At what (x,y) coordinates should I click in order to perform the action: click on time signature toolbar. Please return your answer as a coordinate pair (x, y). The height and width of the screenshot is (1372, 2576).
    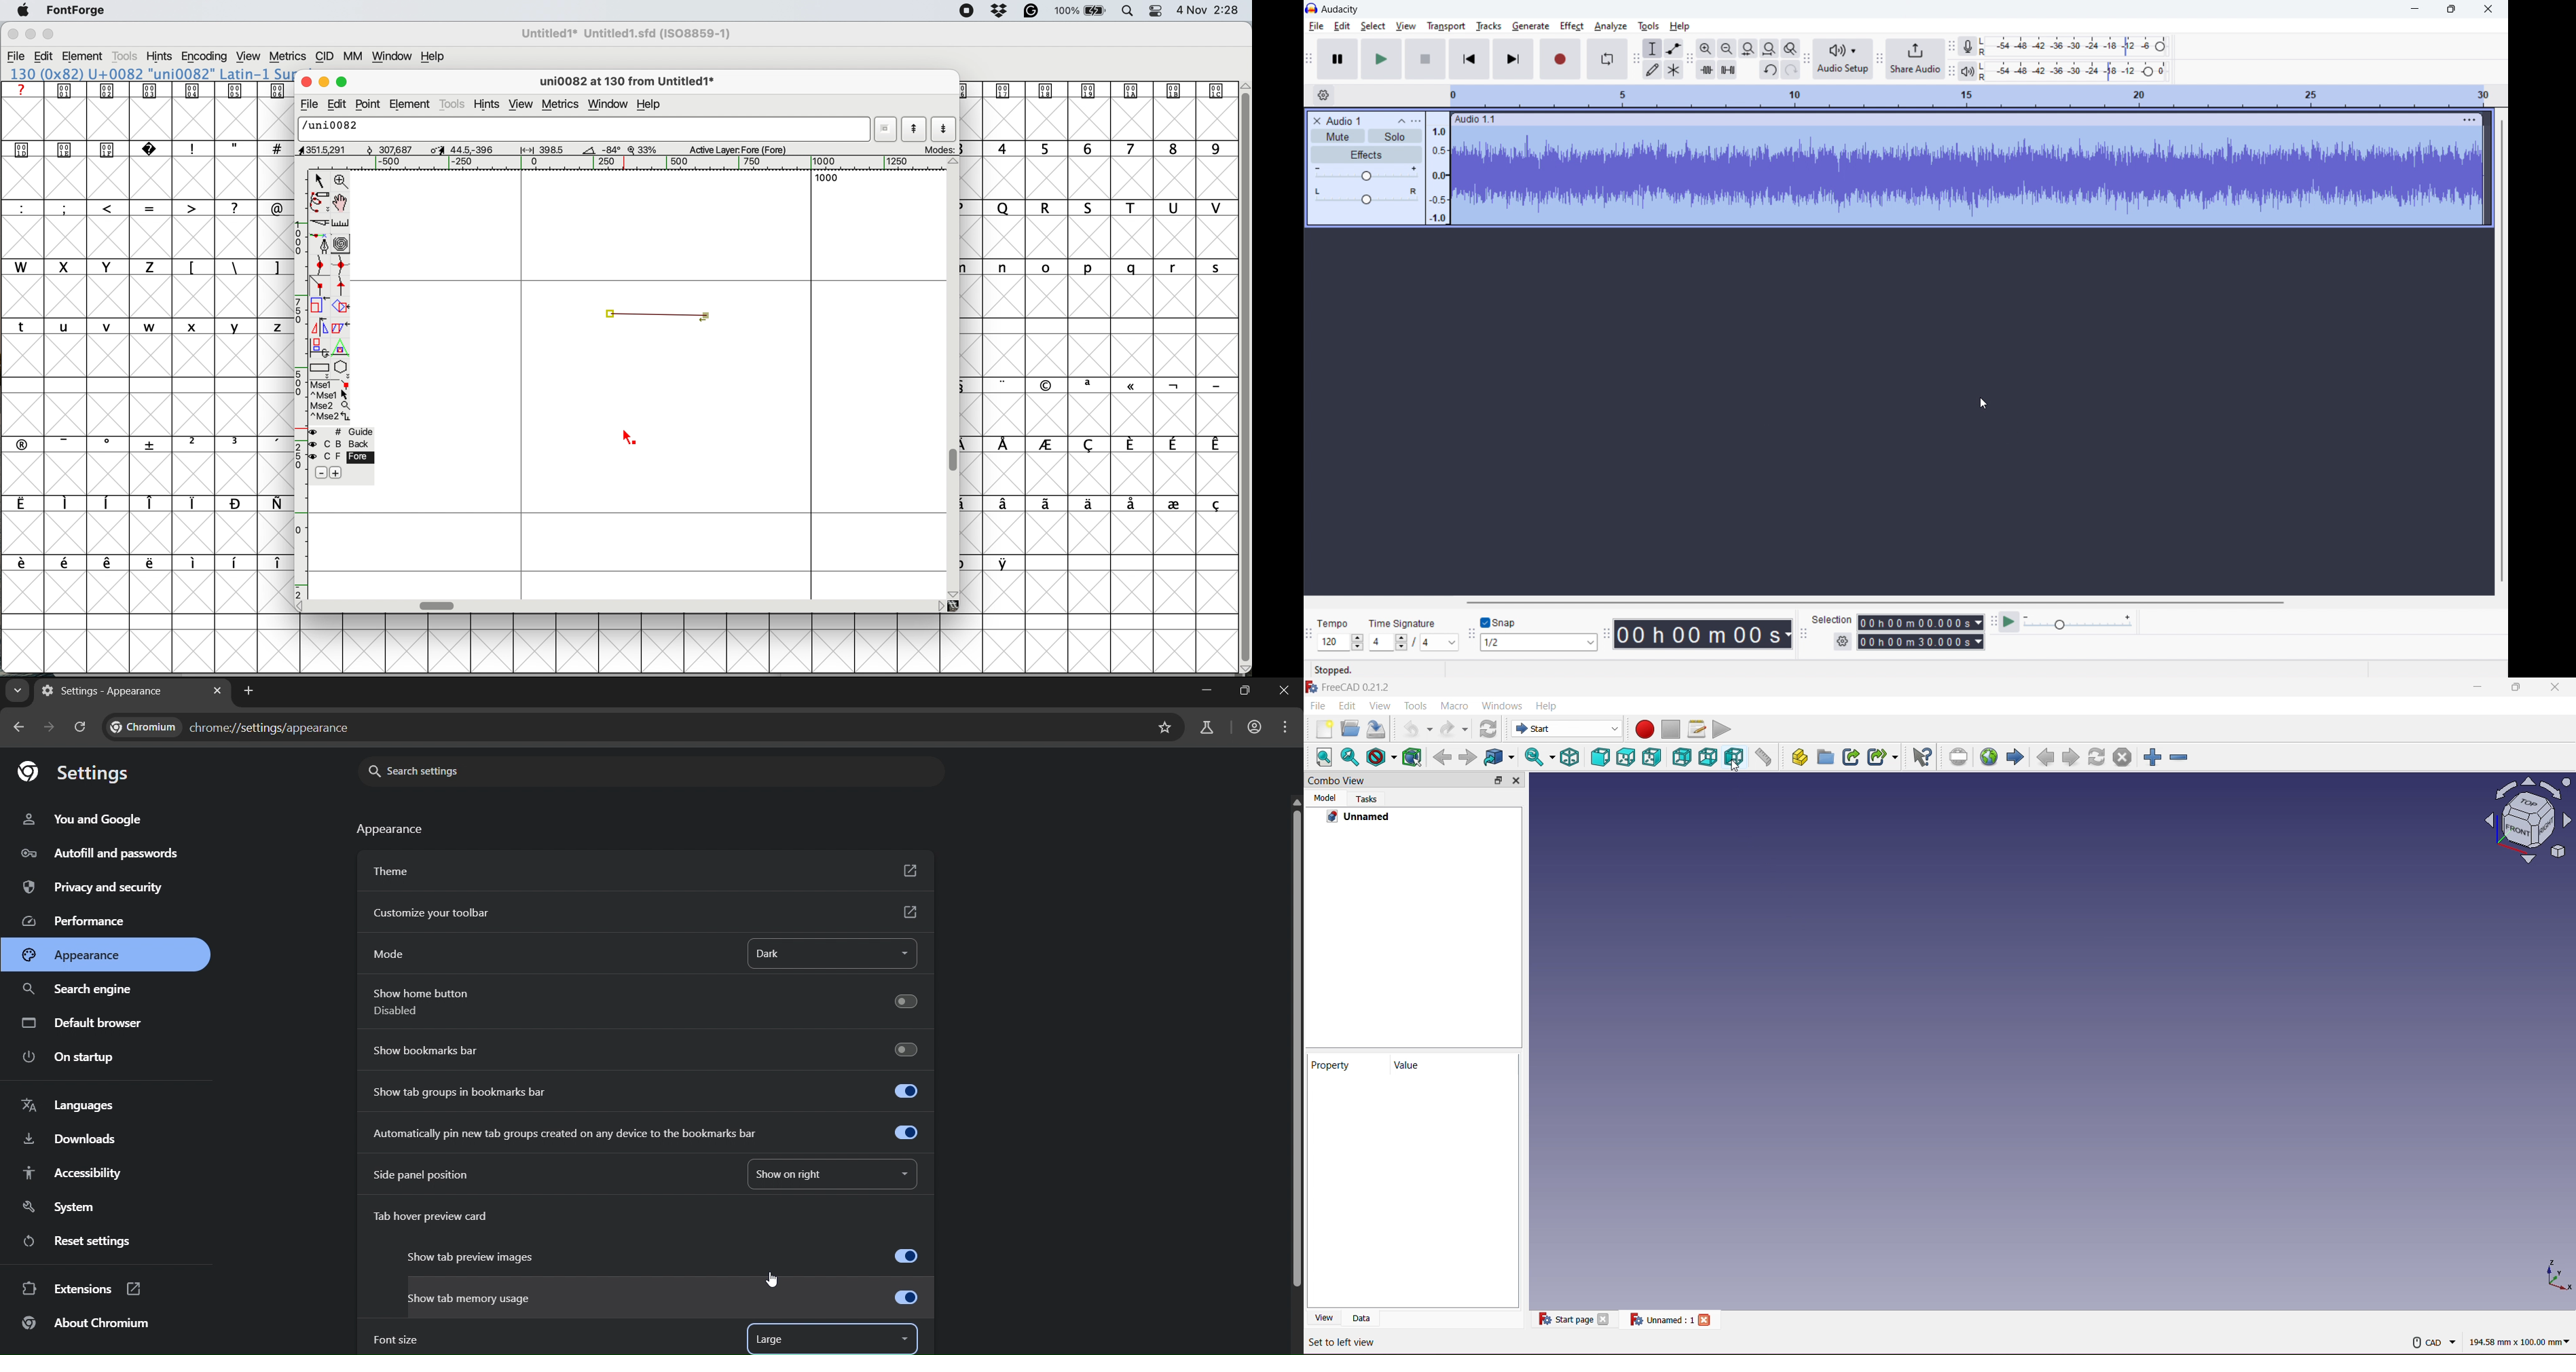
    Looking at the image, I should click on (1310, 635).